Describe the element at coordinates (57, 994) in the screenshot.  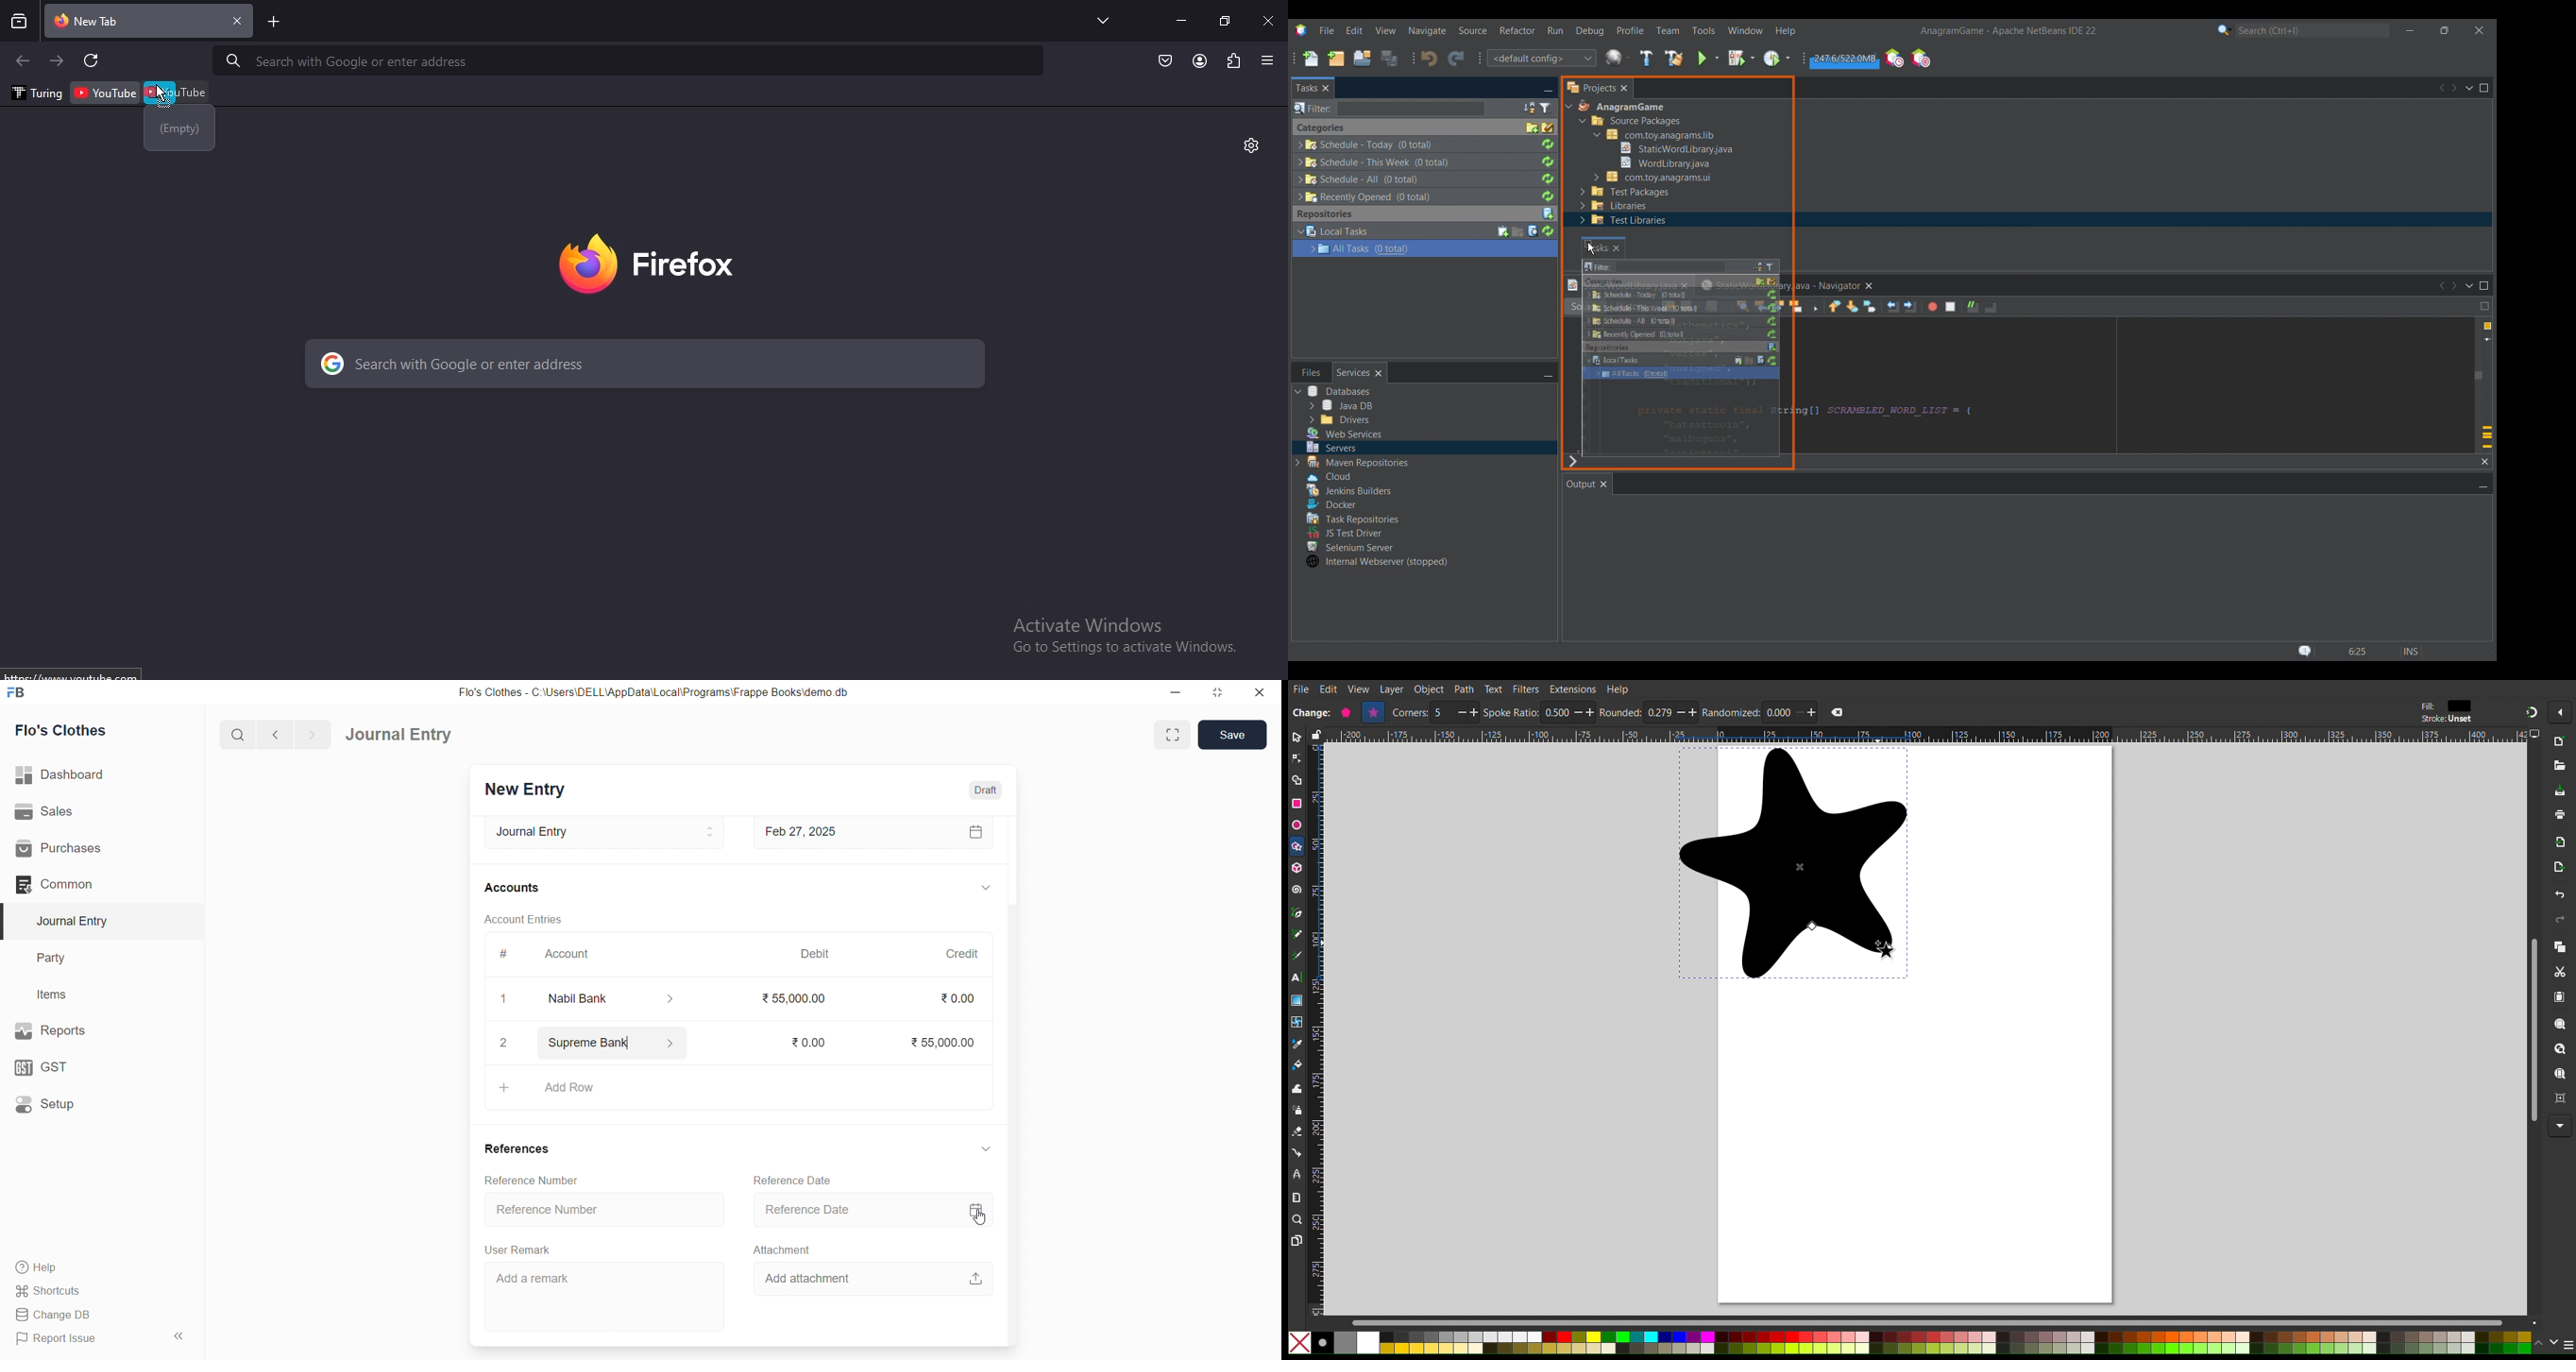
I see `Items` at that location.